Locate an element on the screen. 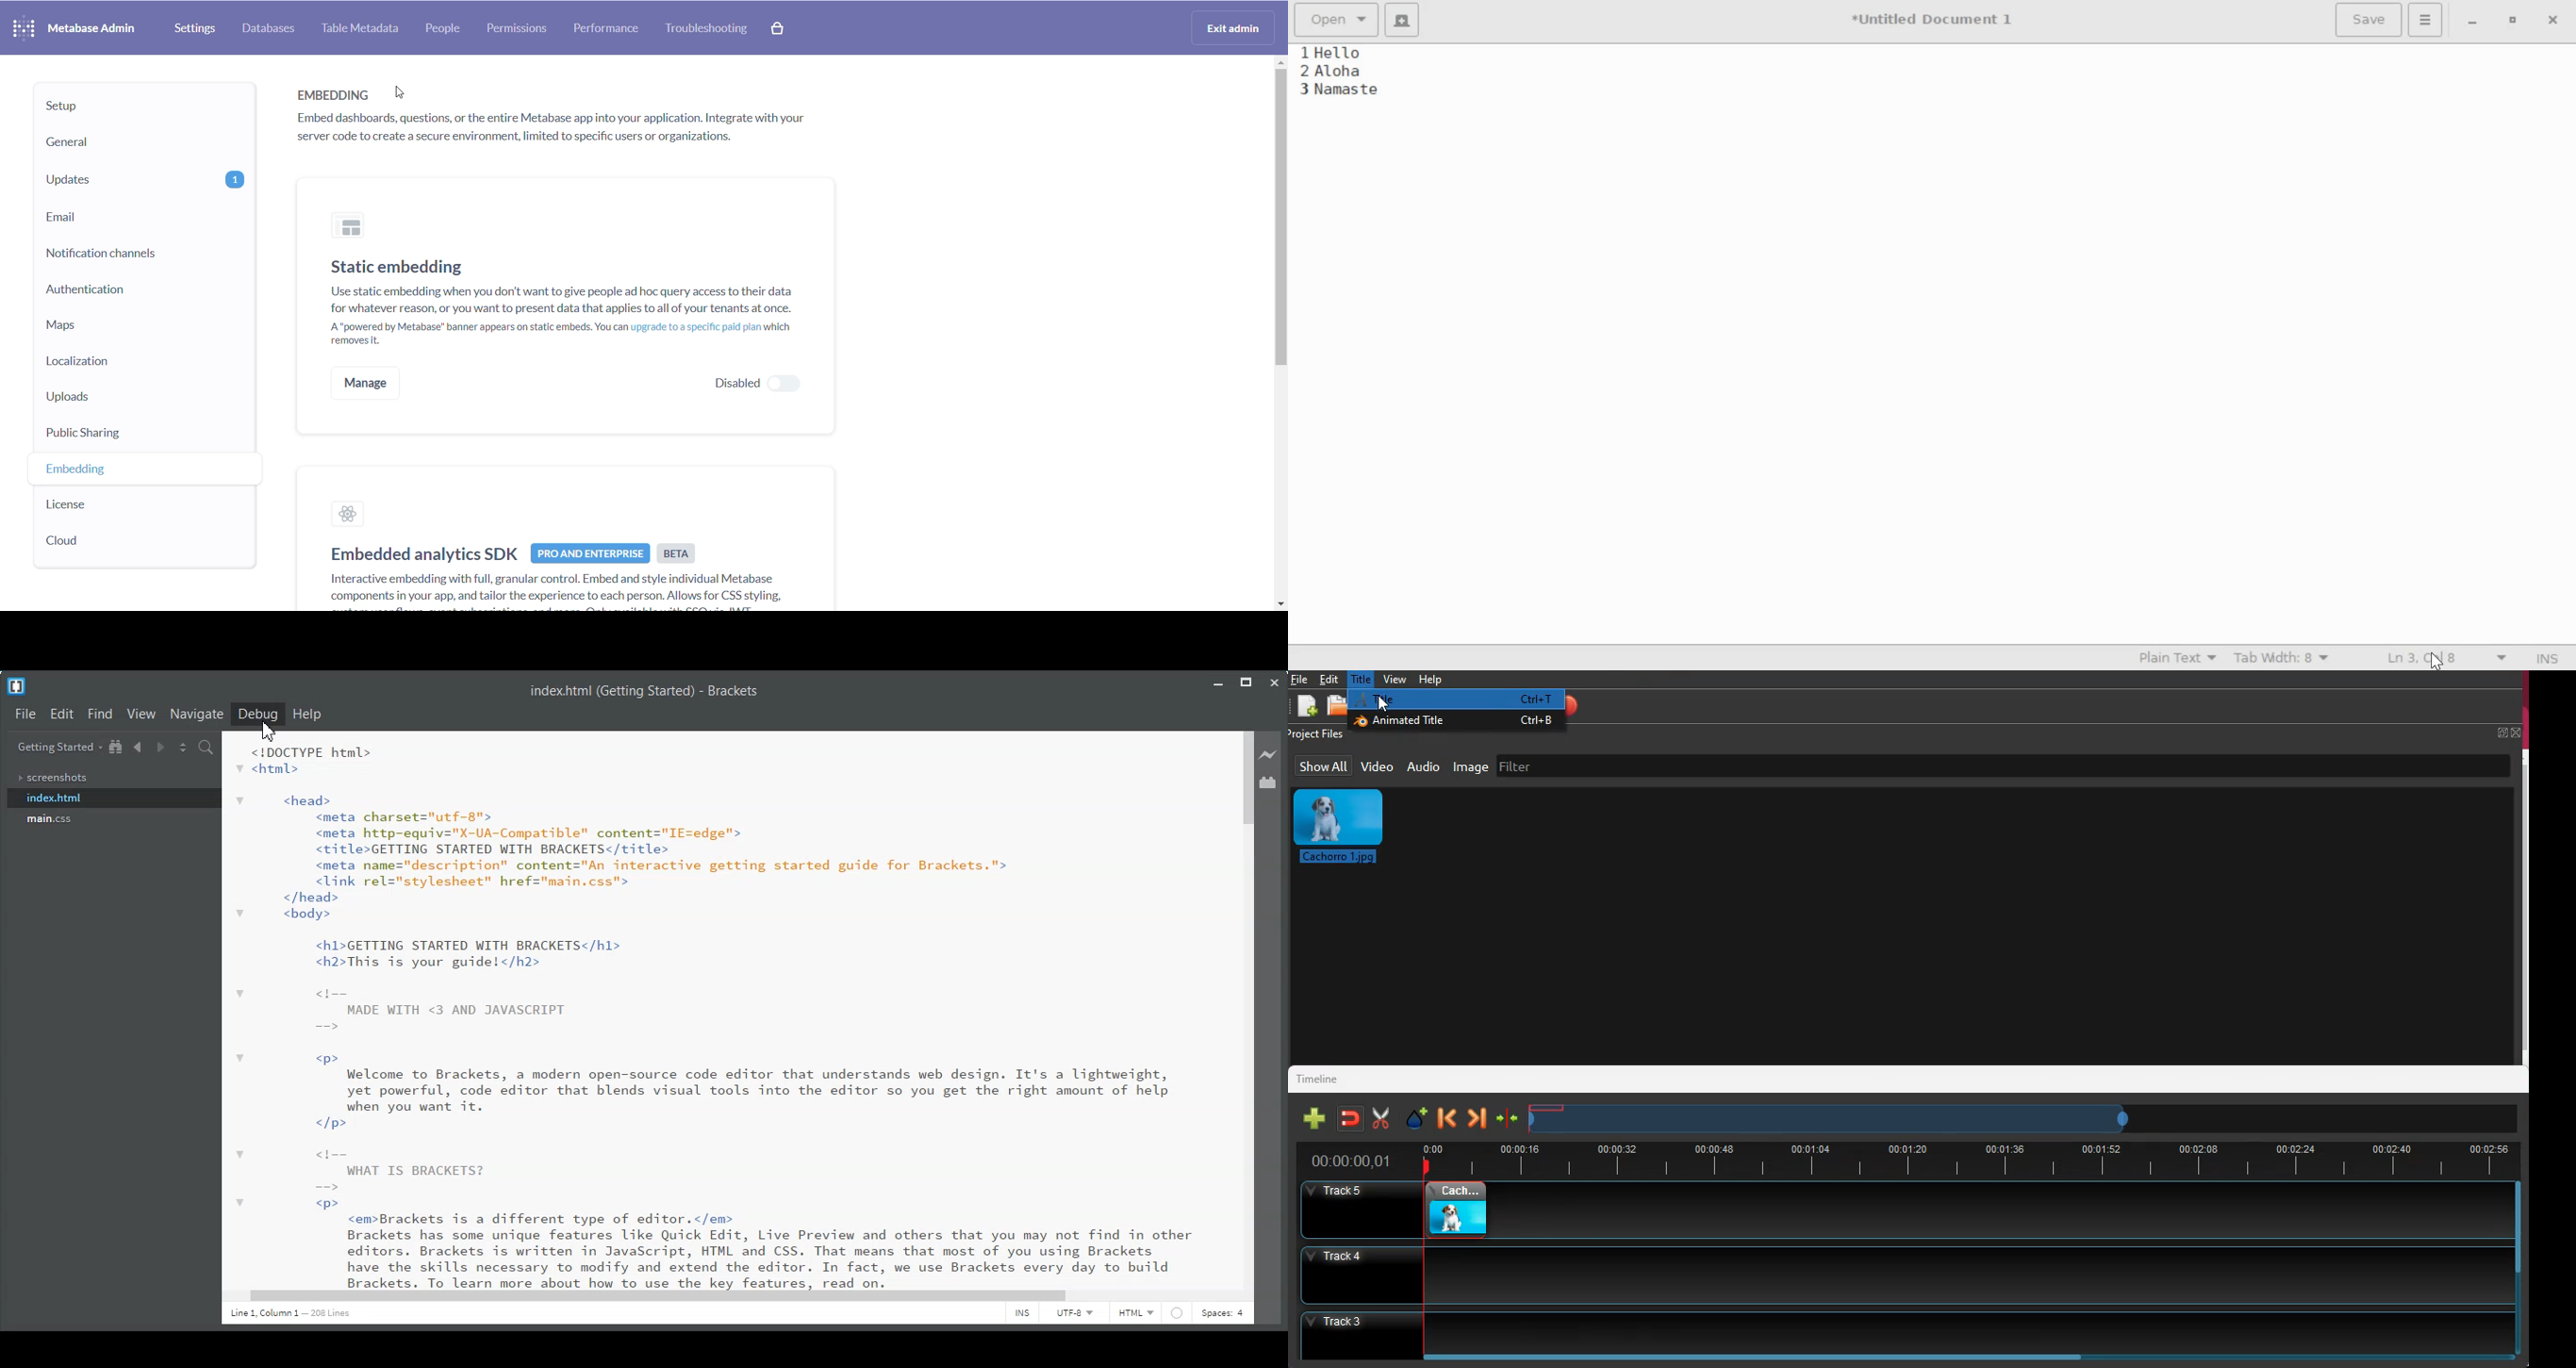  timeline is located at coordinates (1835, 1118).